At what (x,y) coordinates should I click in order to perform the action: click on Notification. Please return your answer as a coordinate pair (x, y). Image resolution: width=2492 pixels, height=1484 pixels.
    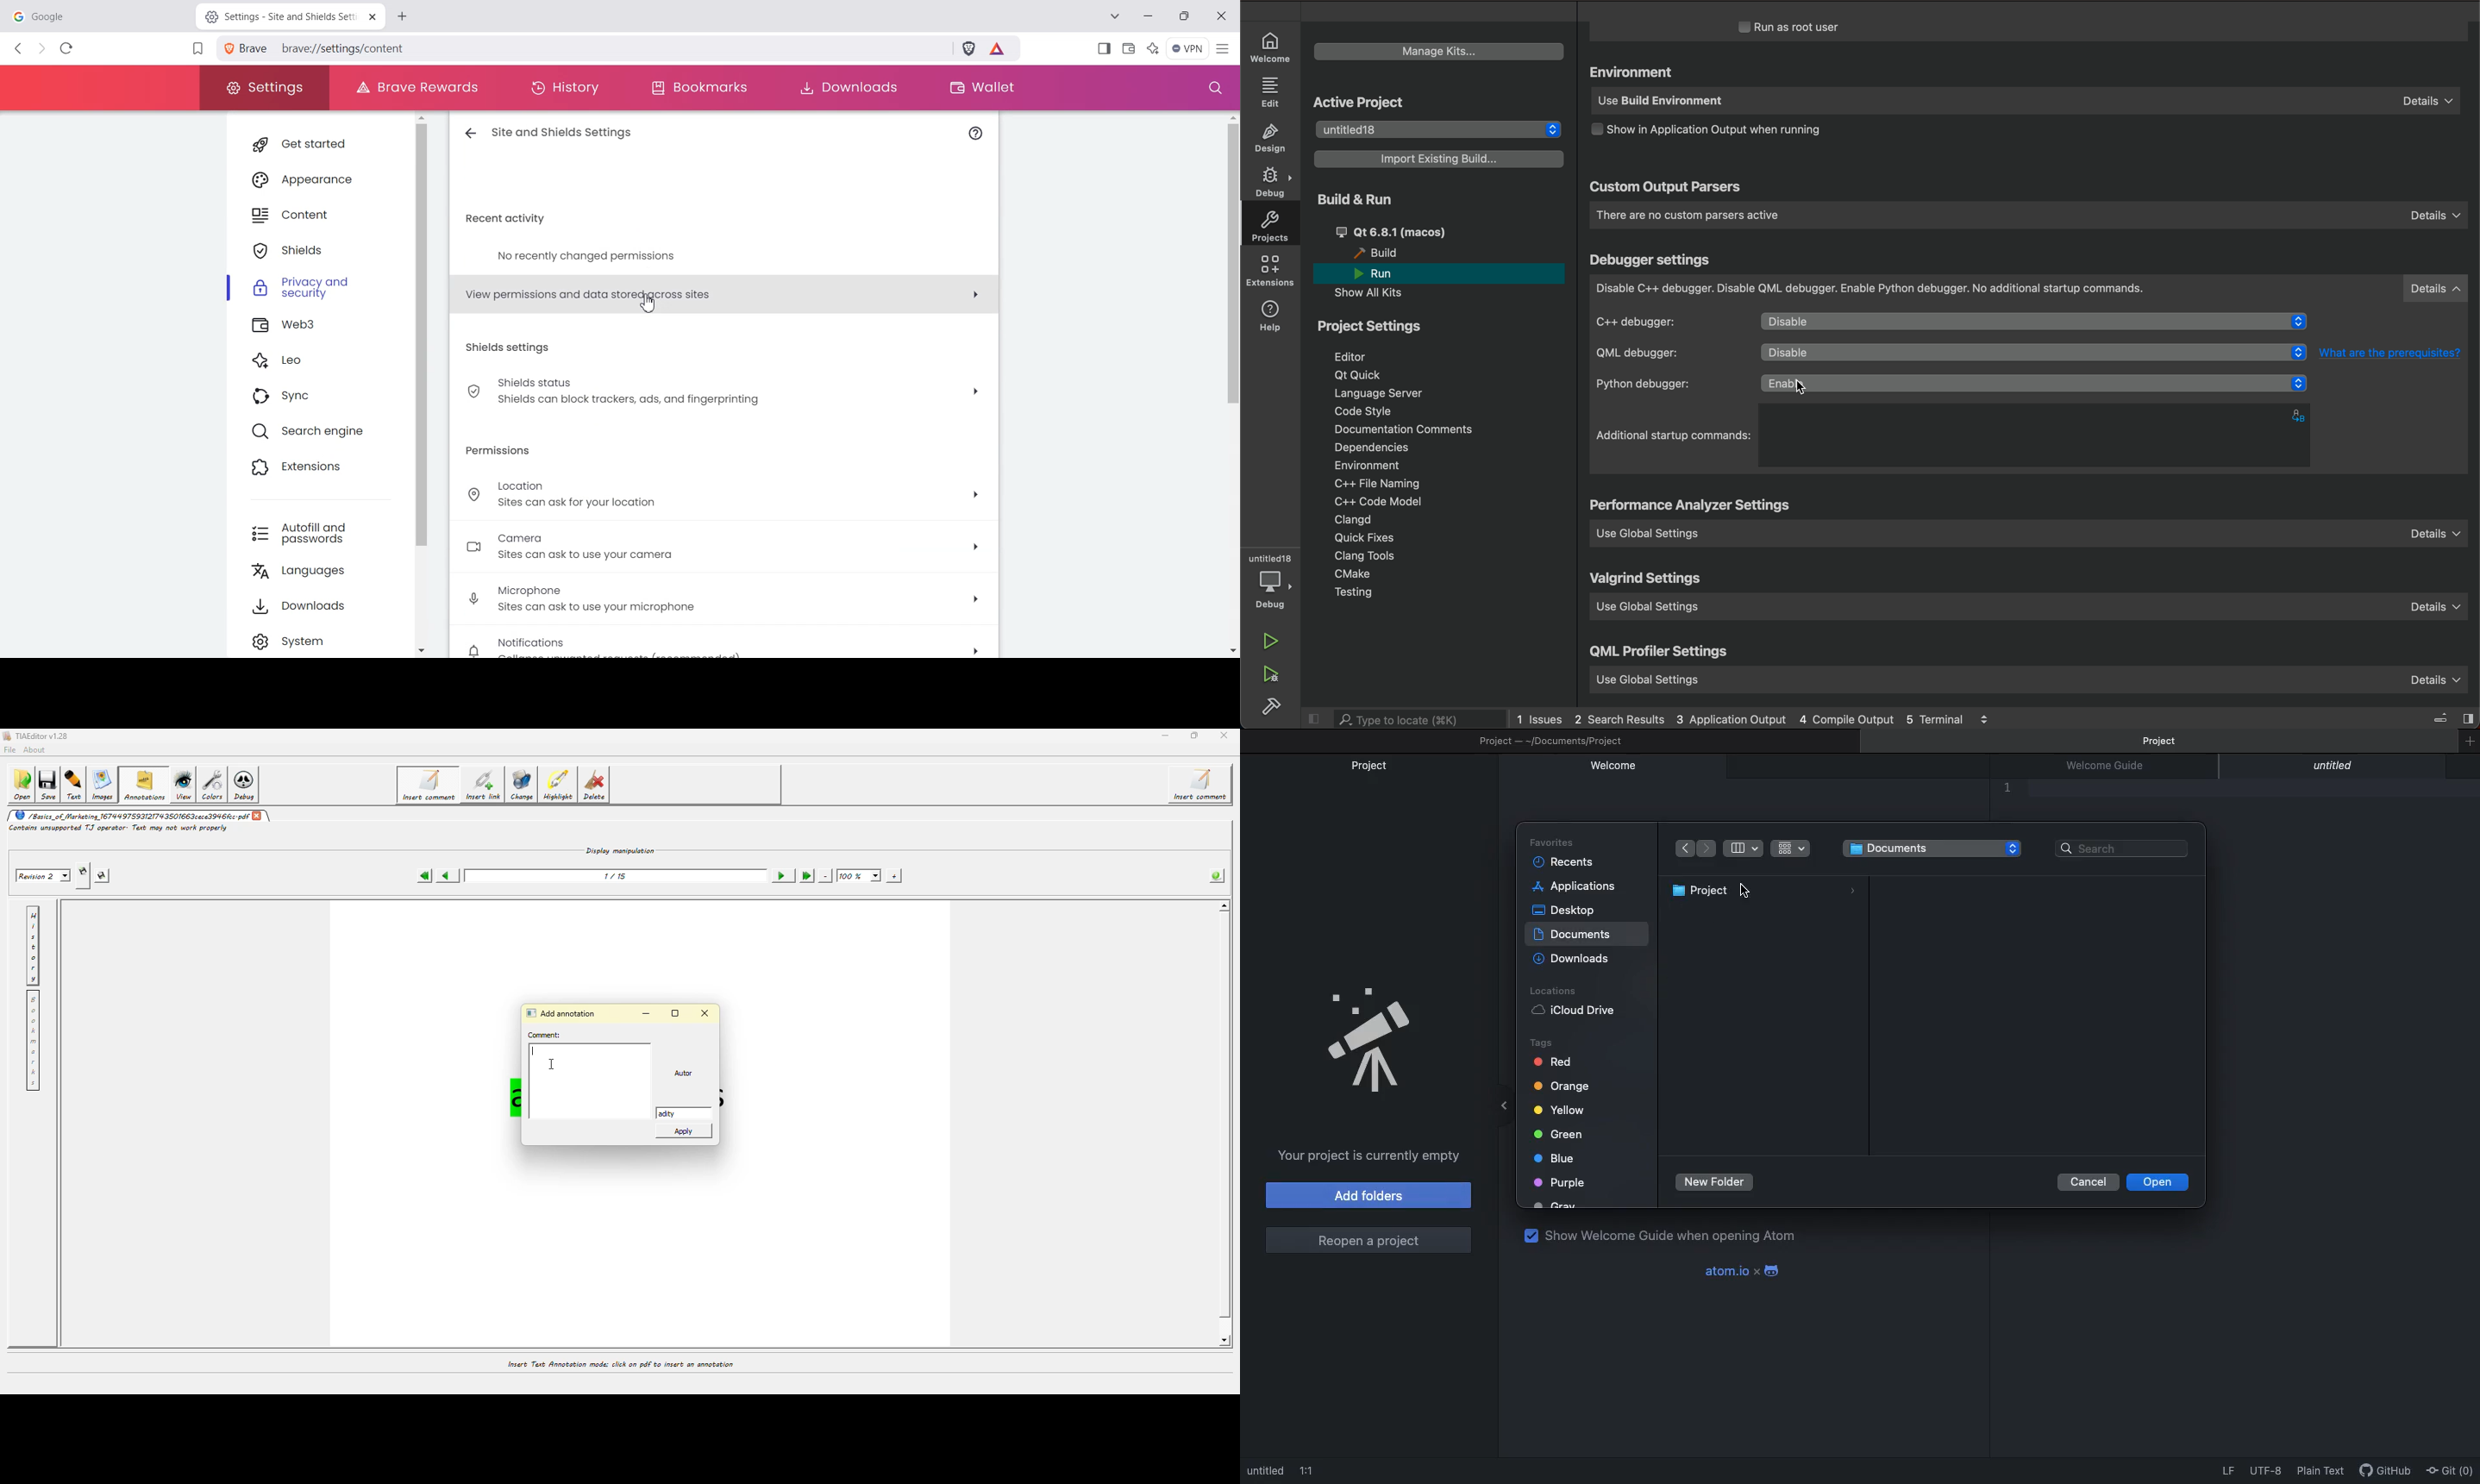
    Looking at the image, I should click on (726, 645).